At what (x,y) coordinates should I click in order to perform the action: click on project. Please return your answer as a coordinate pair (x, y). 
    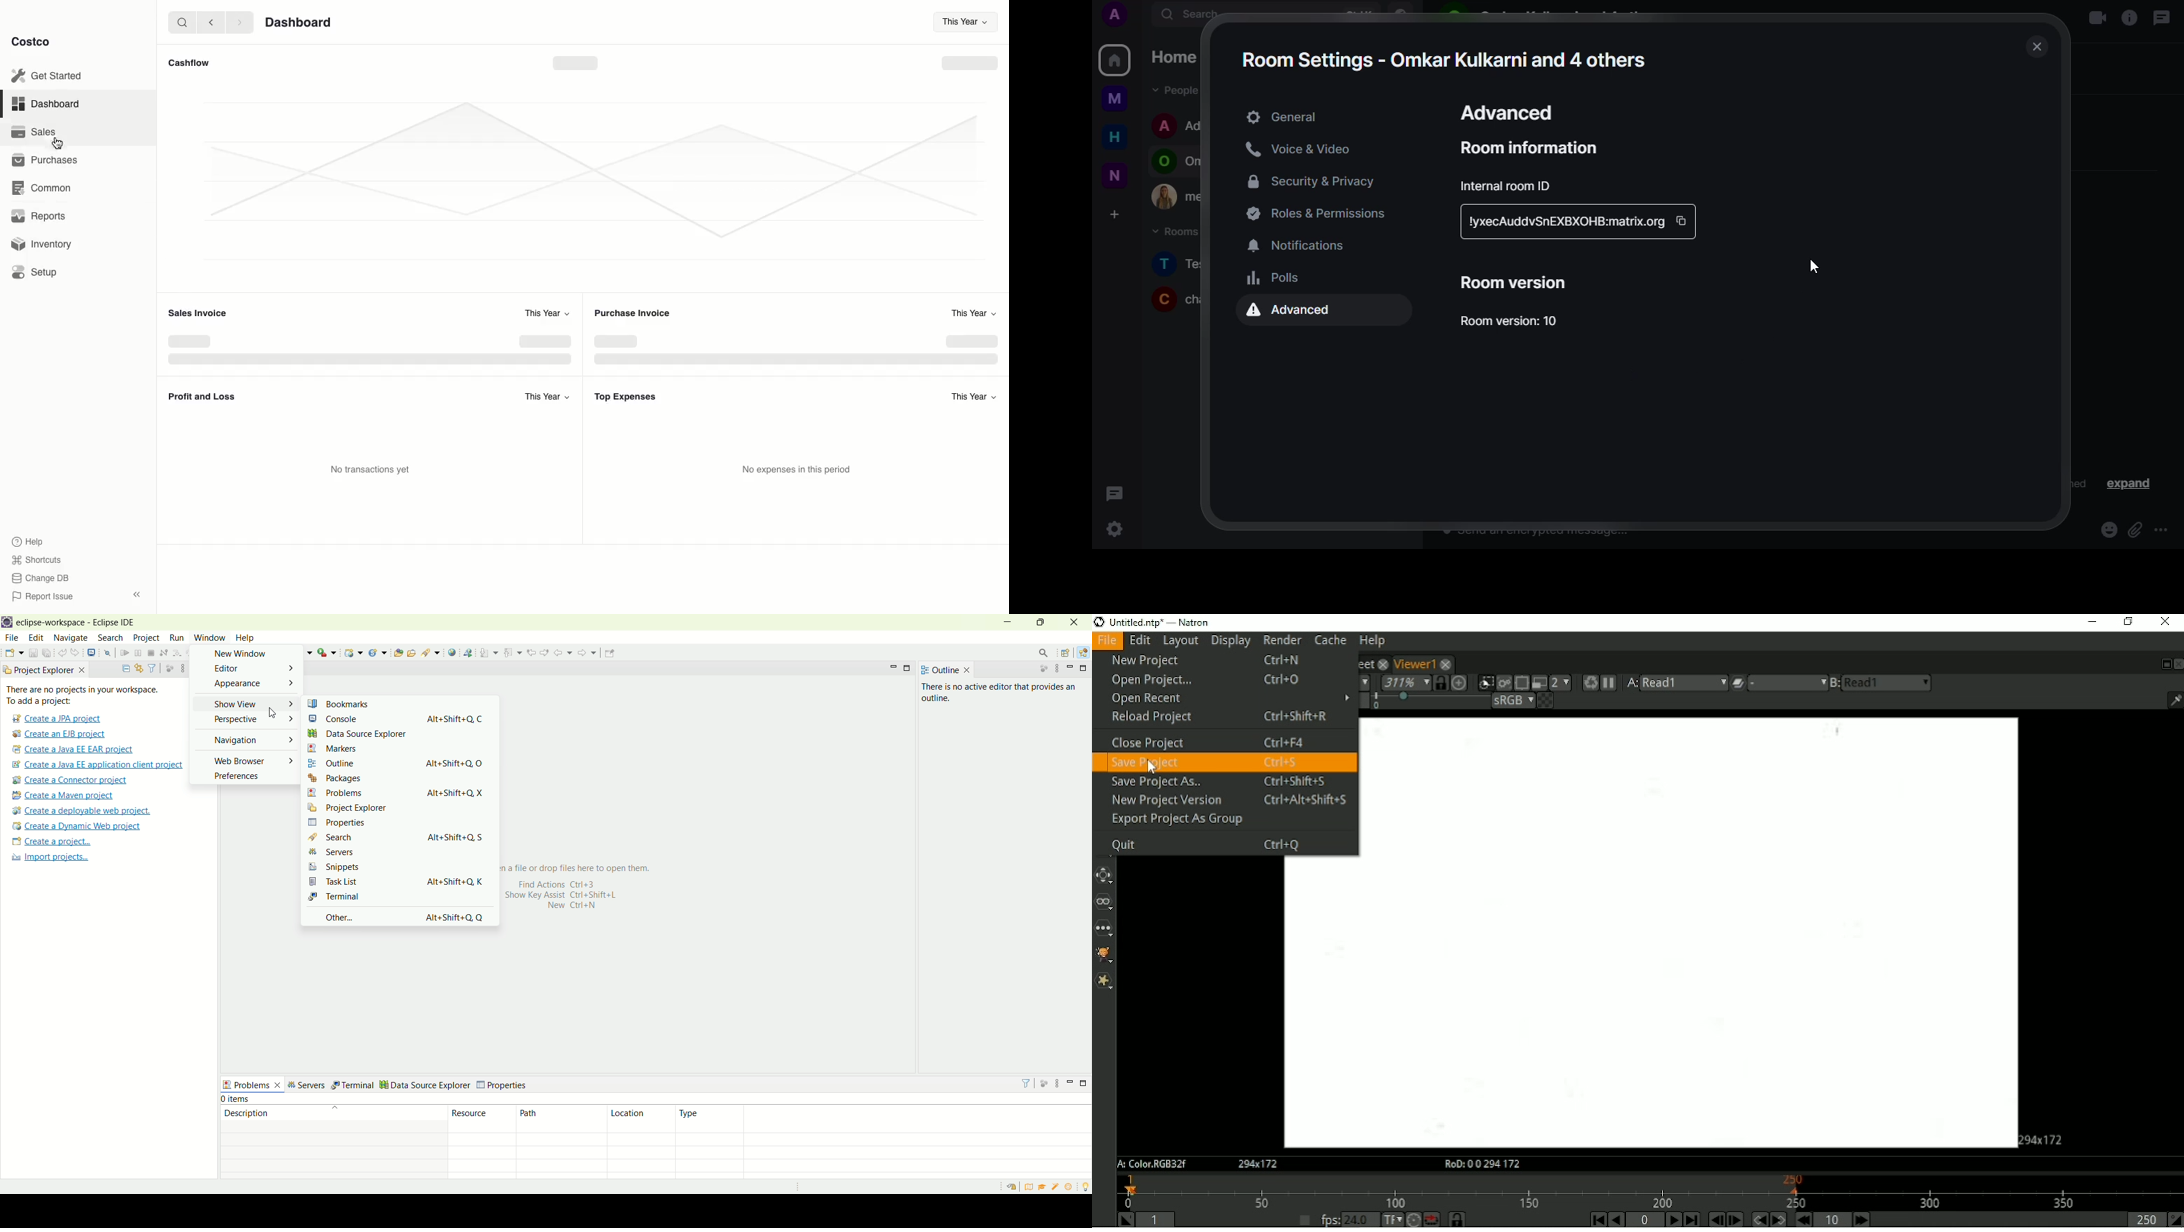
    Looking at the image, I should click on (146, 638).